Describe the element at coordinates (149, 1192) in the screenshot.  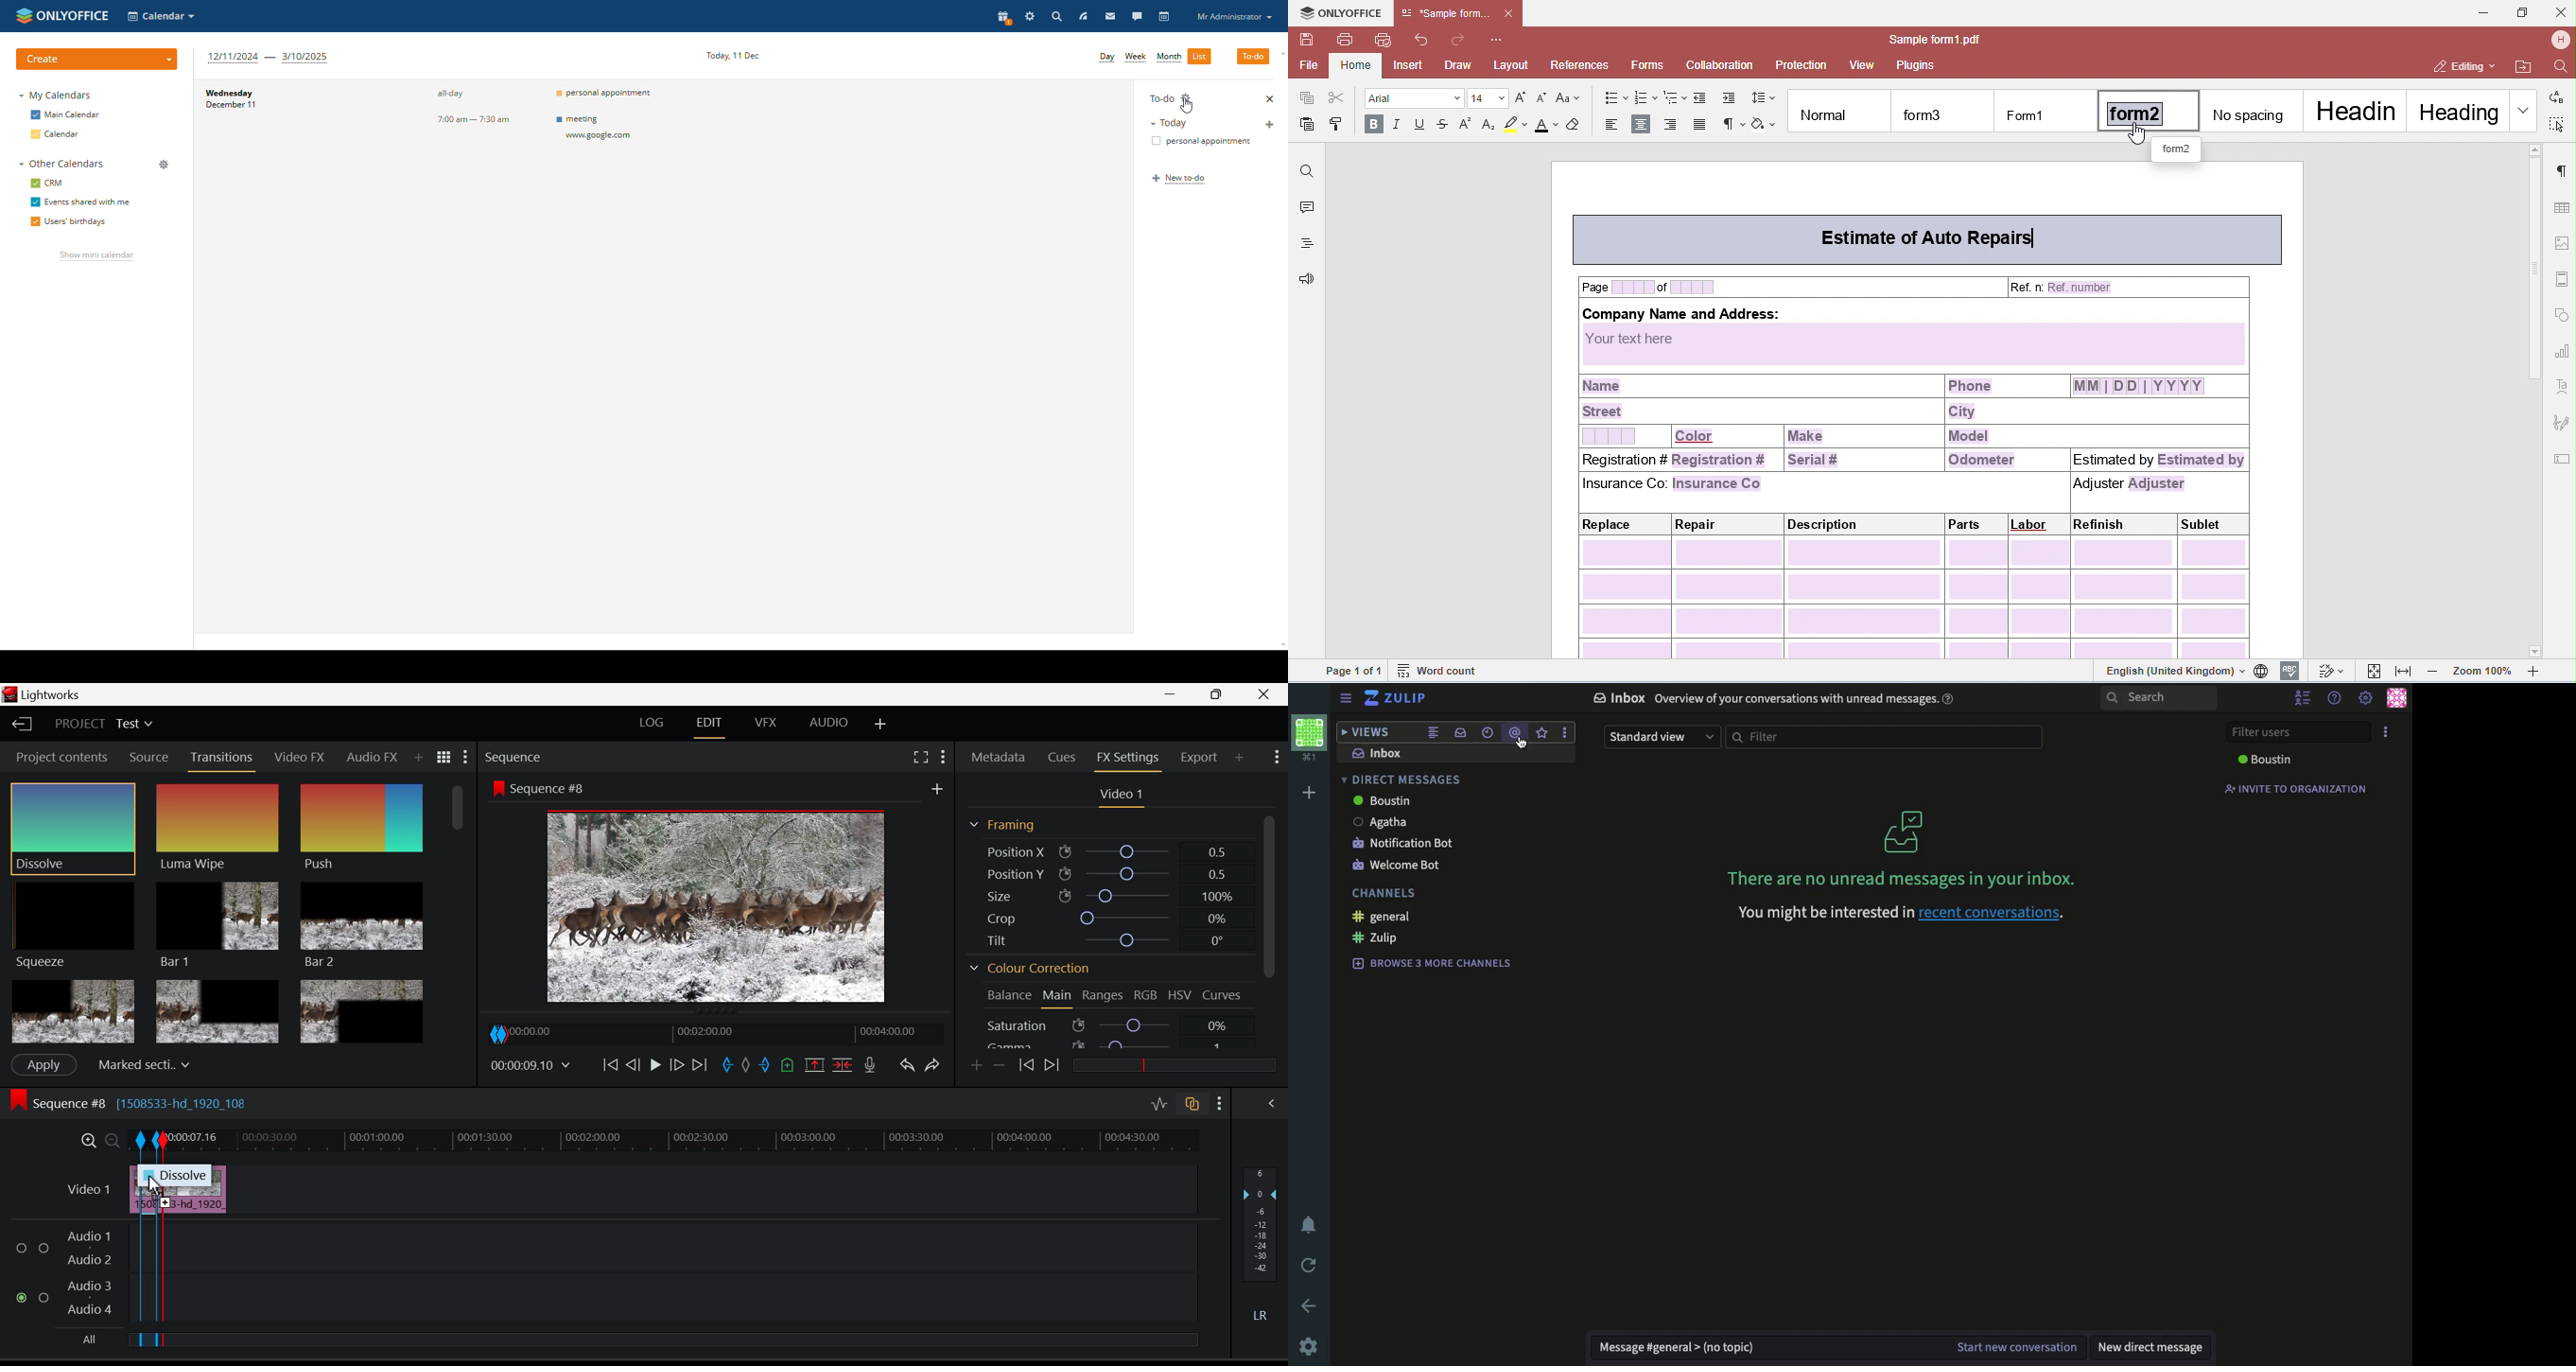
I see `DRAG_TO Segment` at that location.